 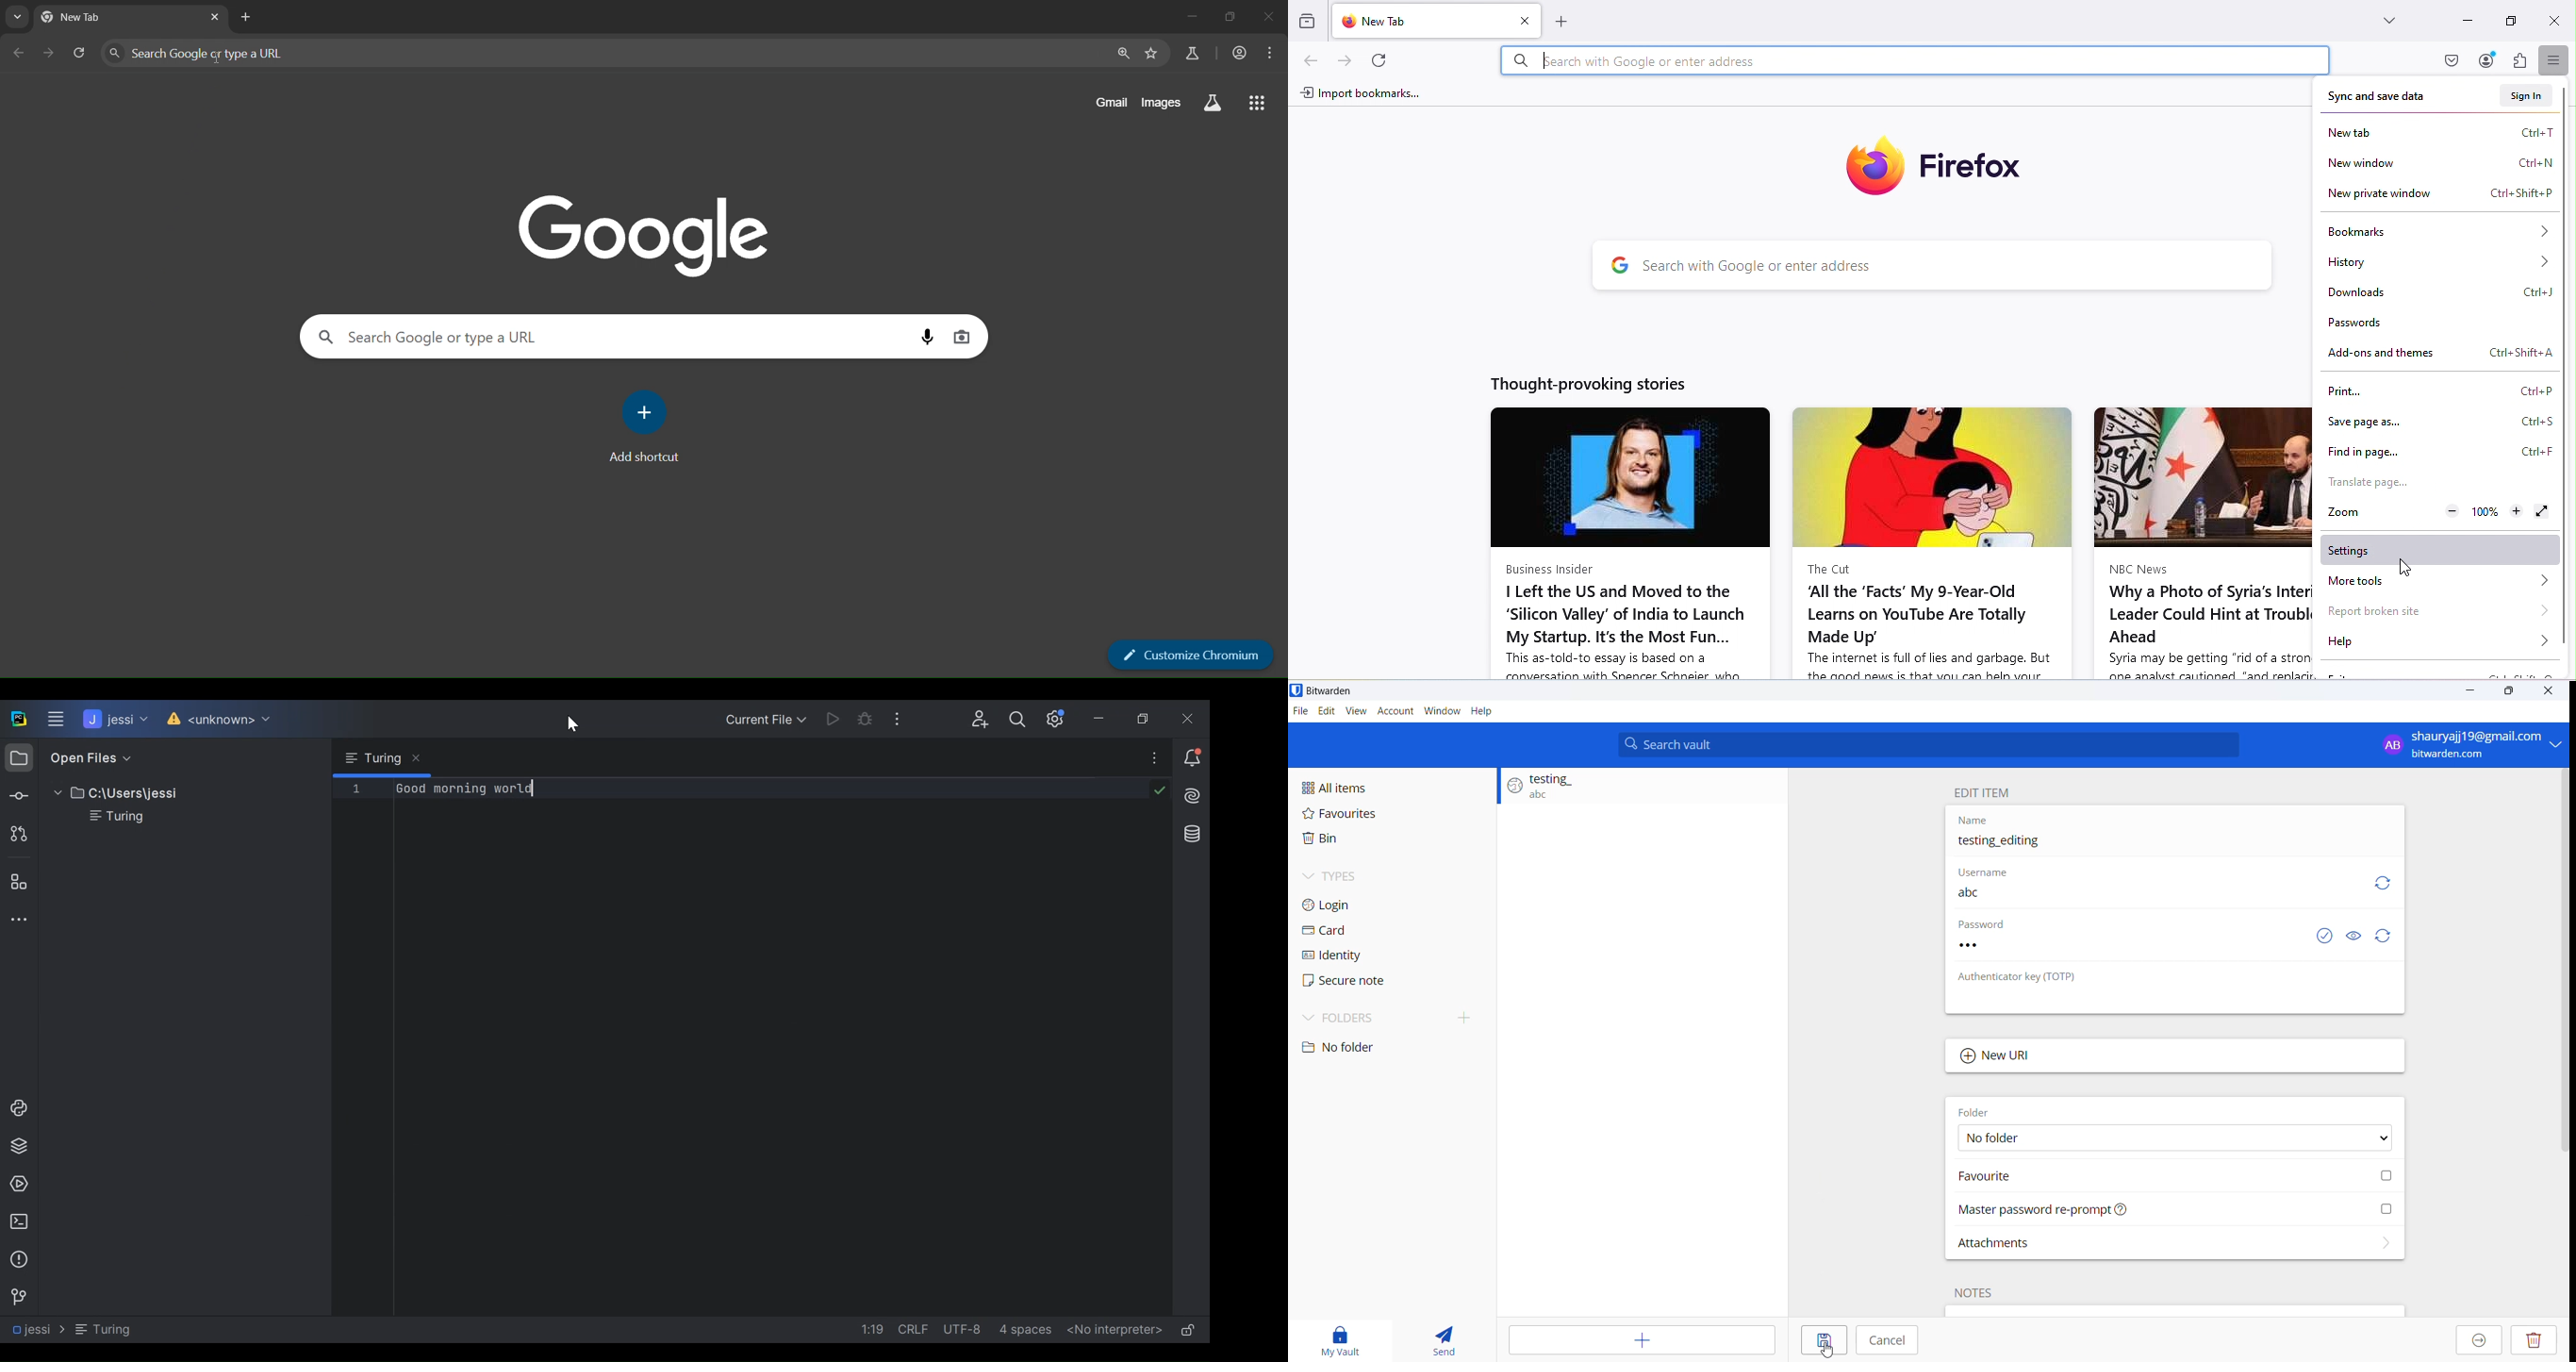 What do you see at coordinates (1888, 1341) in the screenshot?
I see `Cancel` at bounding box center [1888, 1341].